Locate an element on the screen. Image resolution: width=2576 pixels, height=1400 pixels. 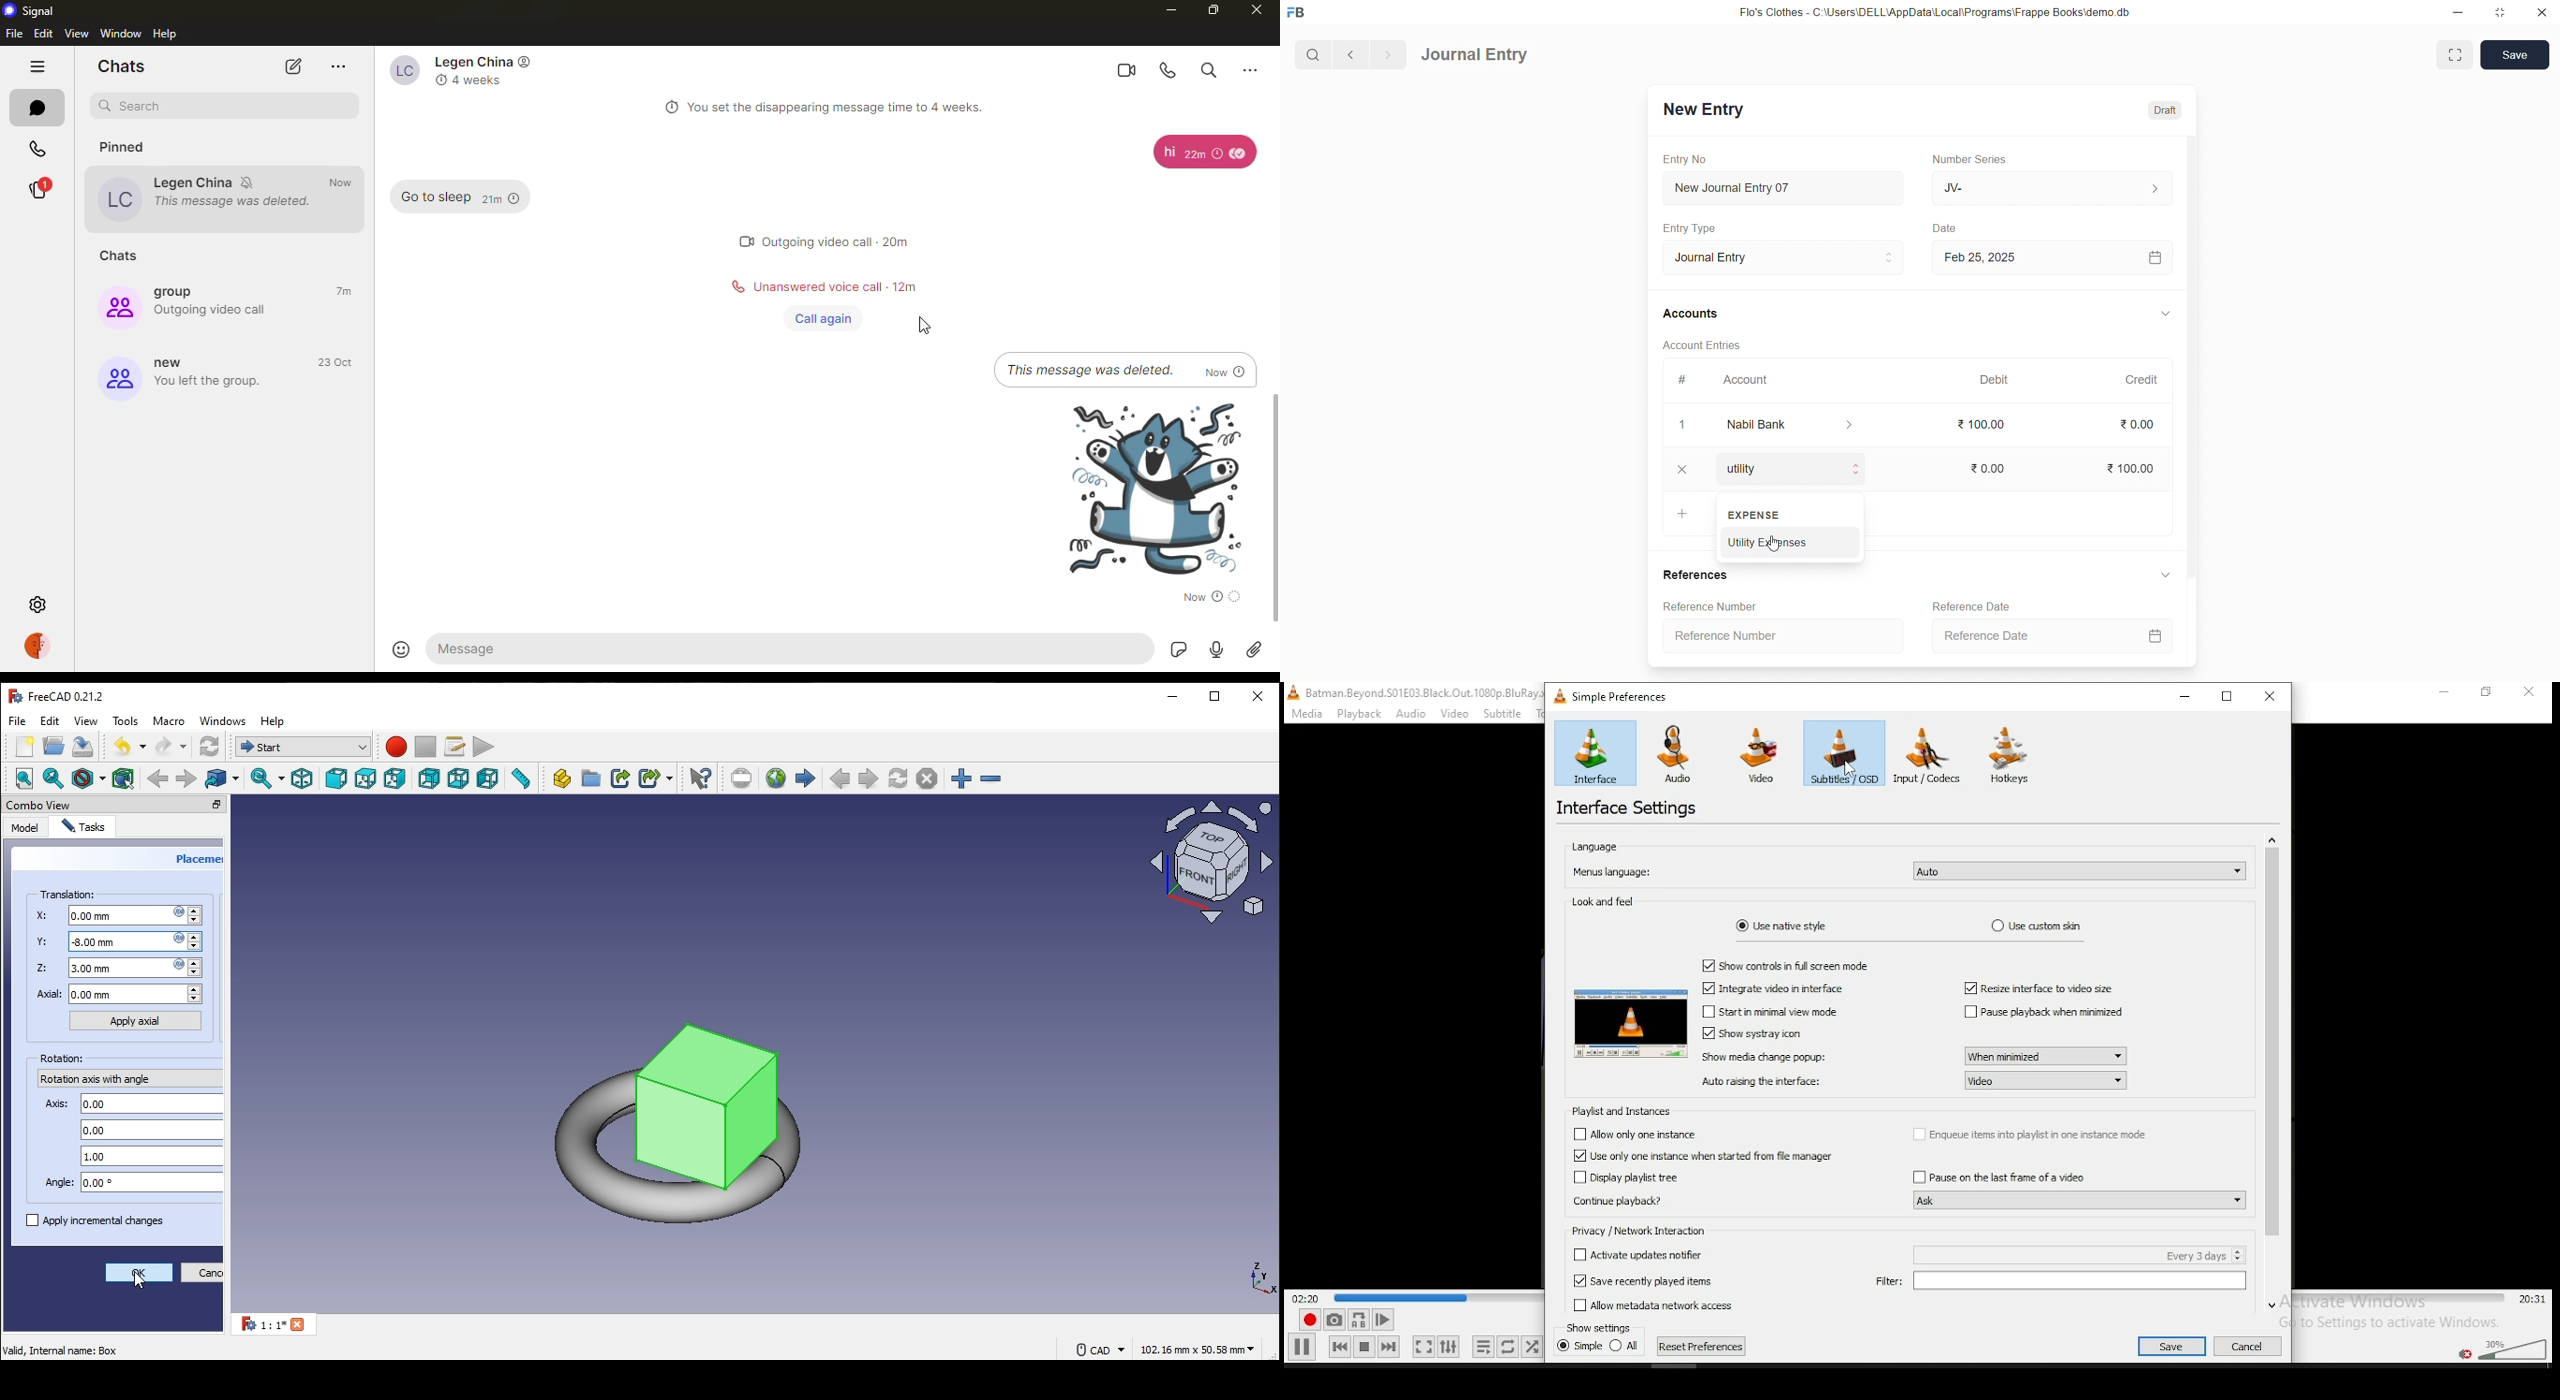
sync view is located at coordinates (266, 779).